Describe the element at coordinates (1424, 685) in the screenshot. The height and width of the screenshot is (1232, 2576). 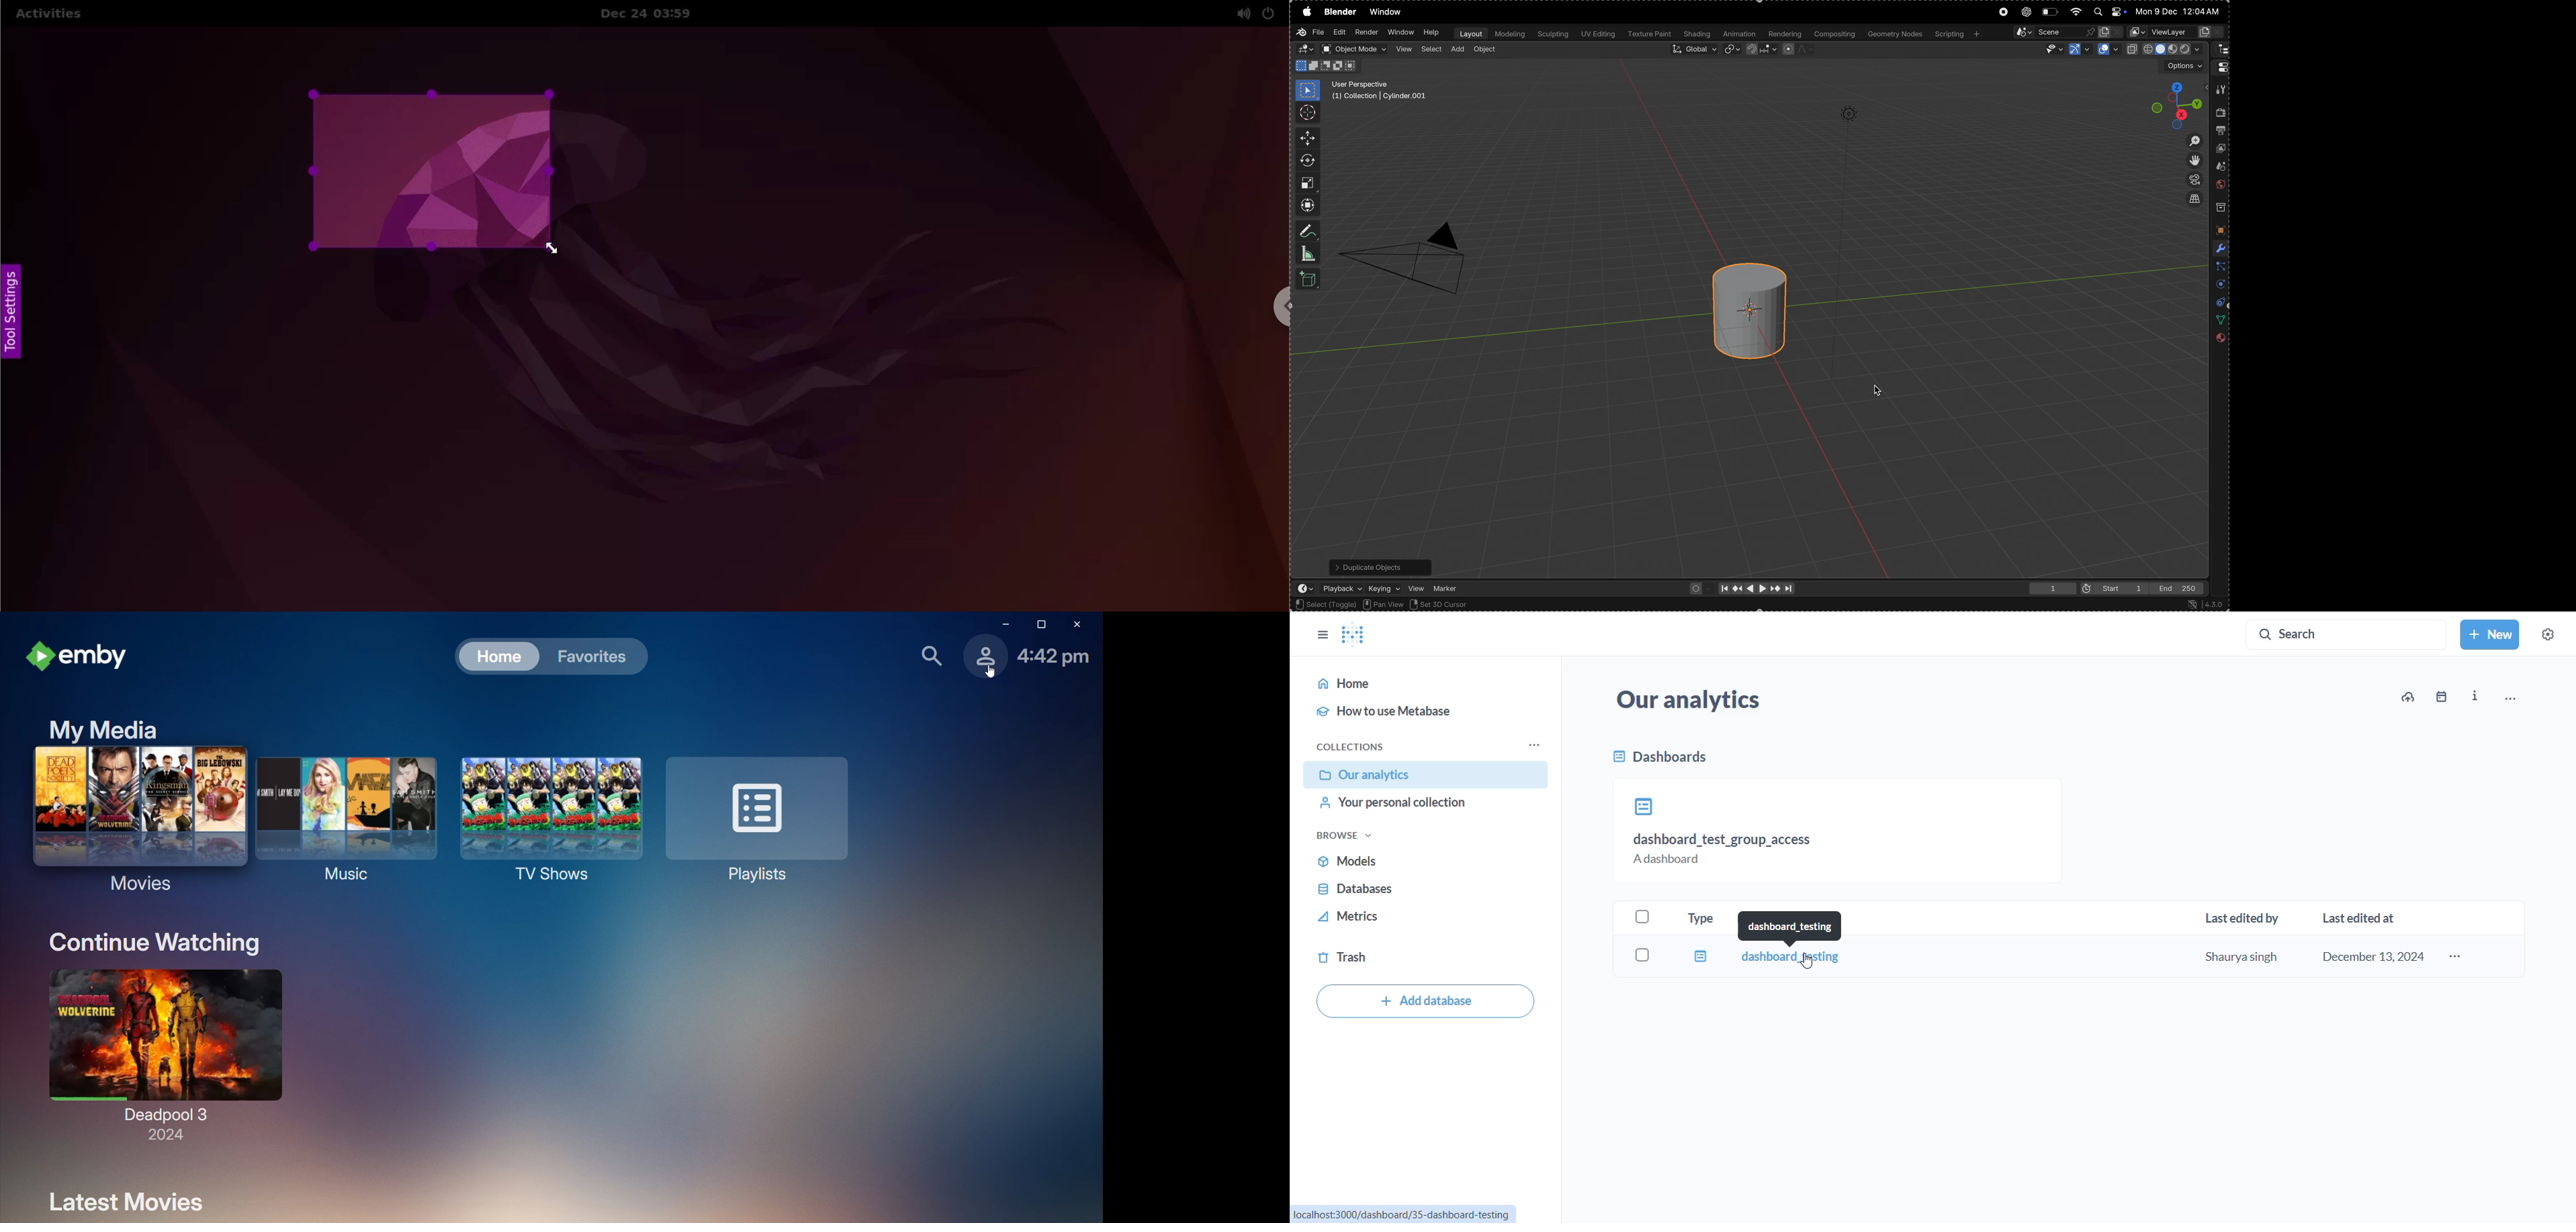
I see `home` at that location.